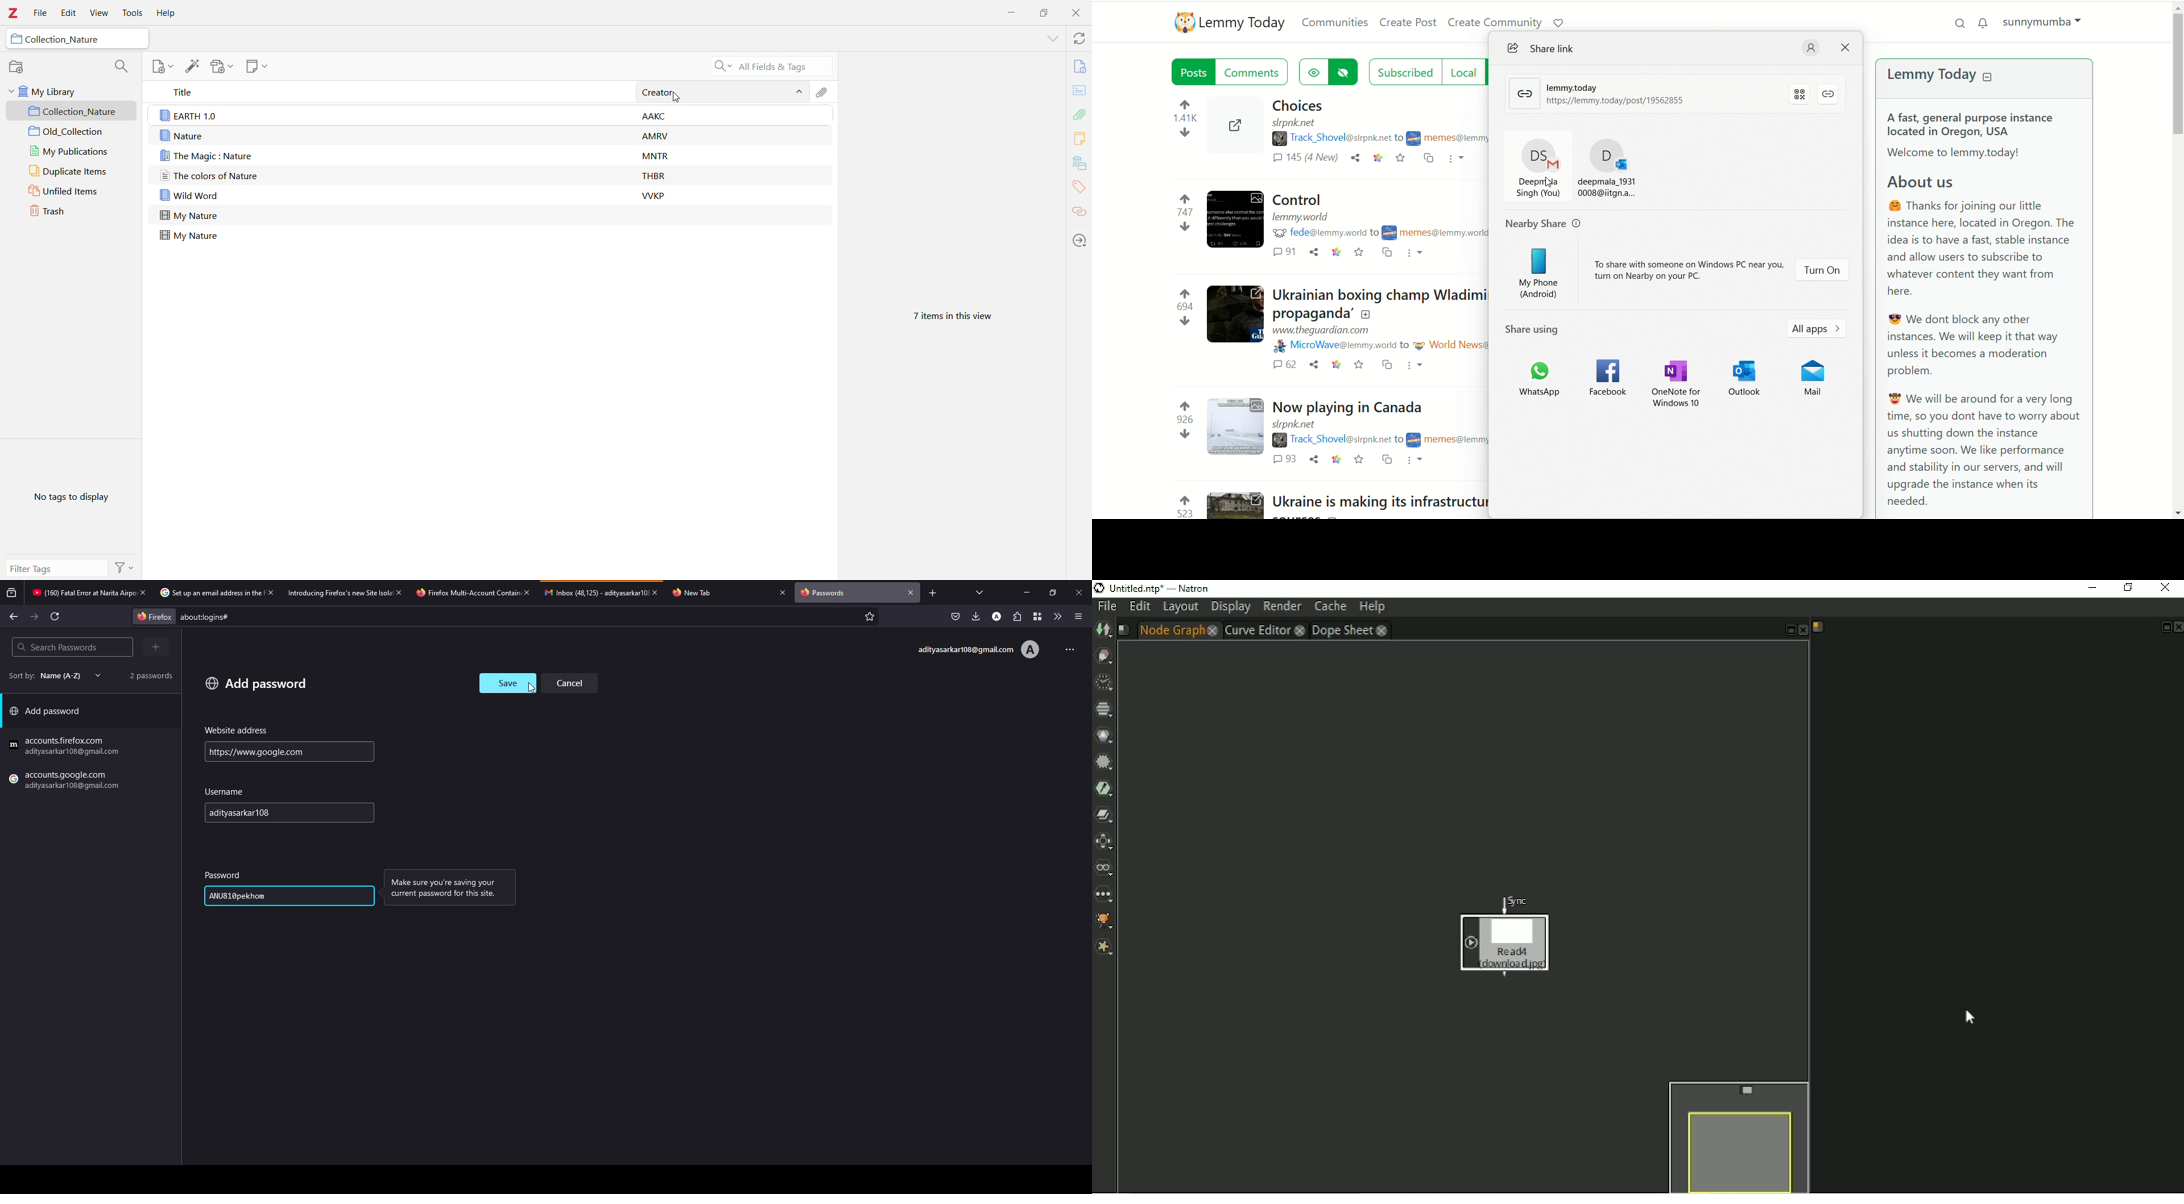  Describe the element at coordinates (826, 594) in the screenshot. I see `passwords` at that location.